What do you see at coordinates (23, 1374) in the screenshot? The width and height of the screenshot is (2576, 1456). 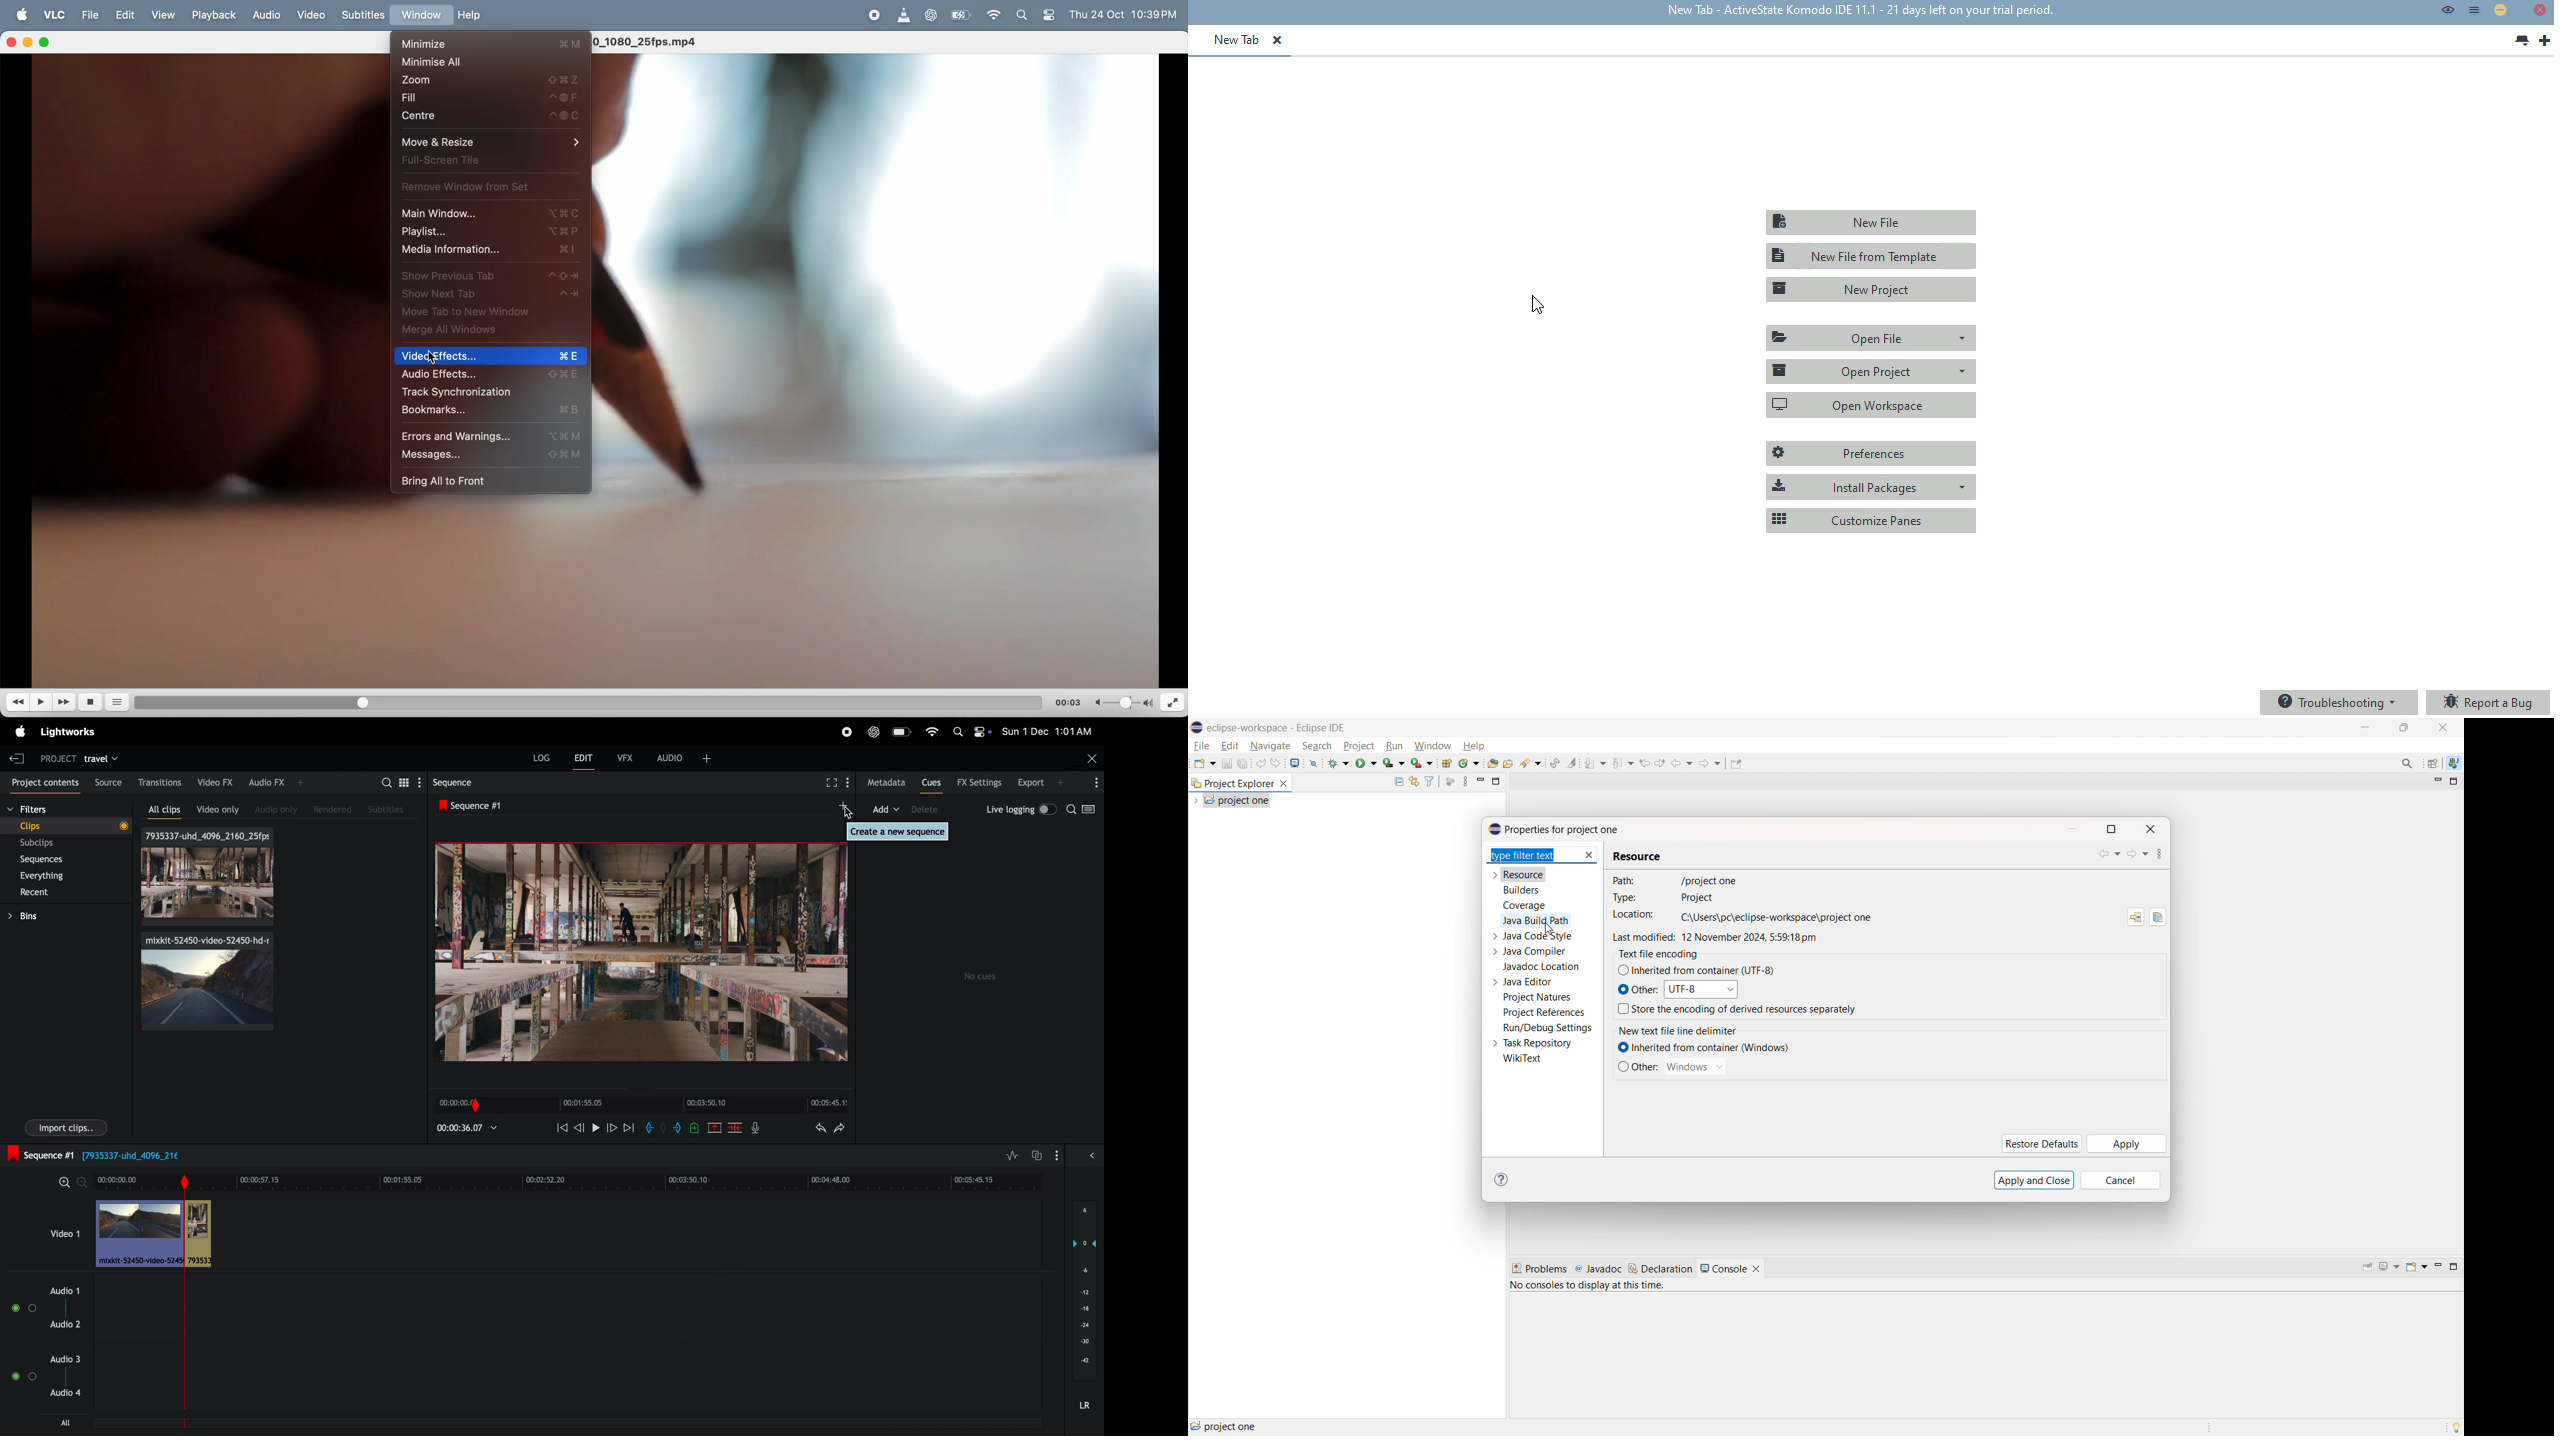 I see `Audio` at bounding box center [23, 1374].